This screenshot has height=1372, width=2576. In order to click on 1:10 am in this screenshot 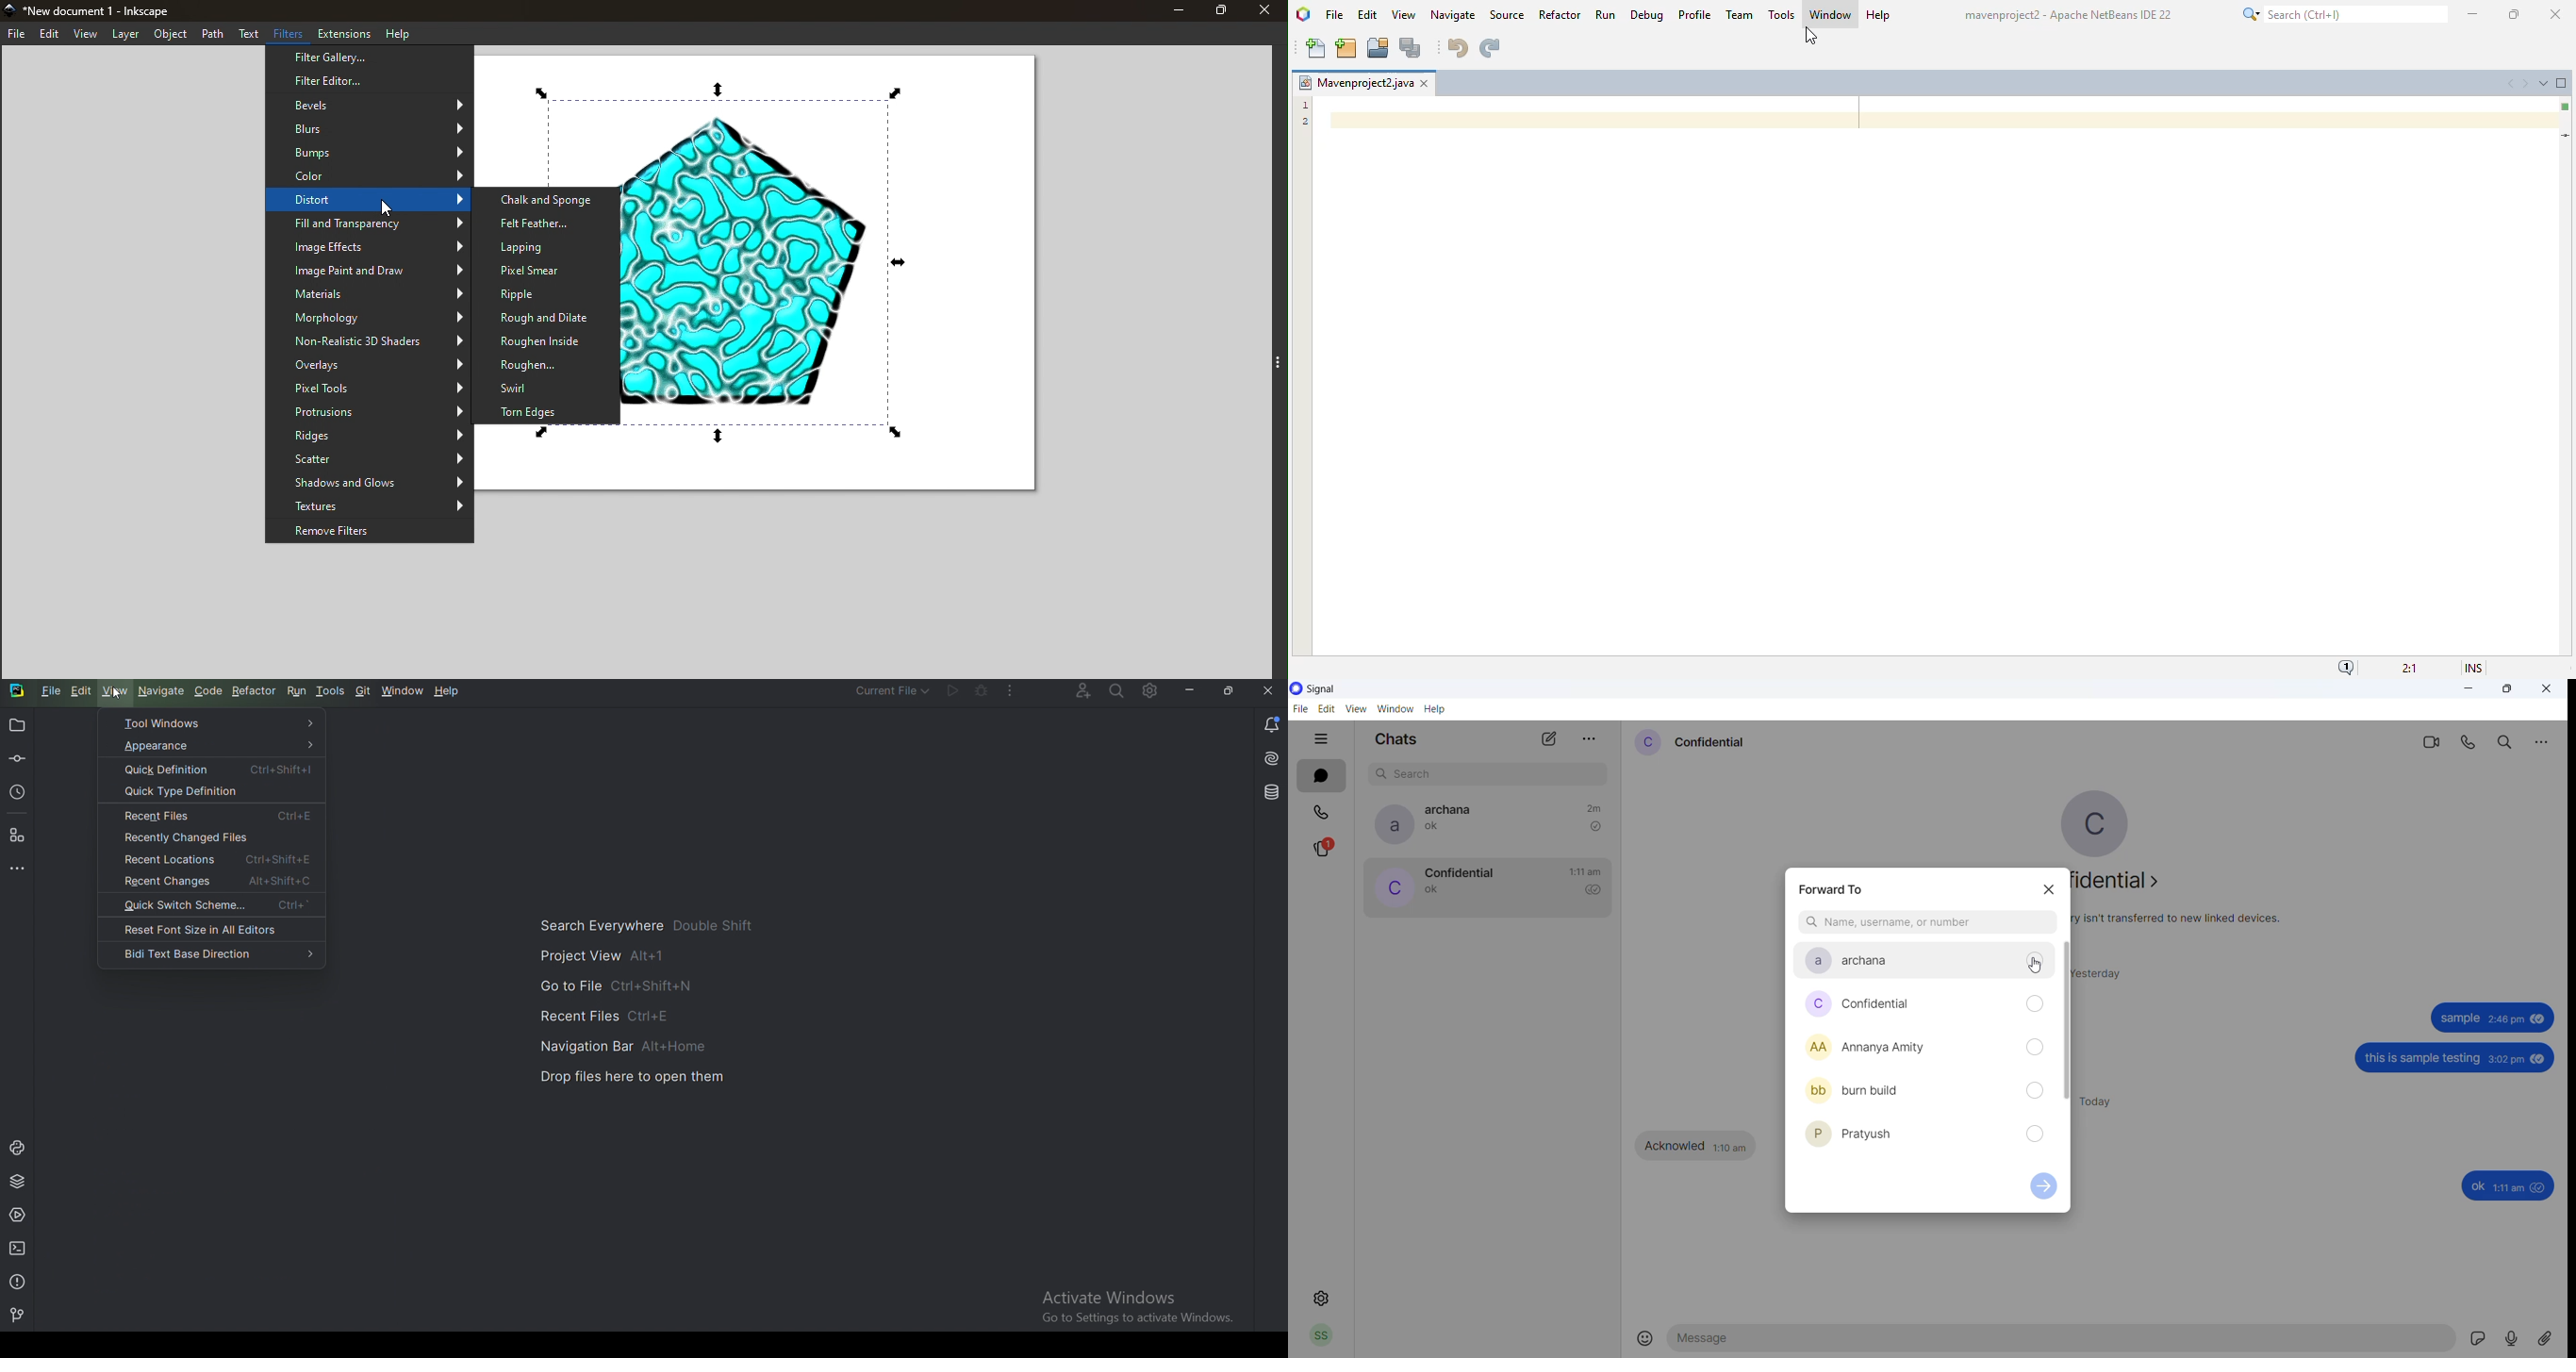, I will do `click(1731, 1146)`.